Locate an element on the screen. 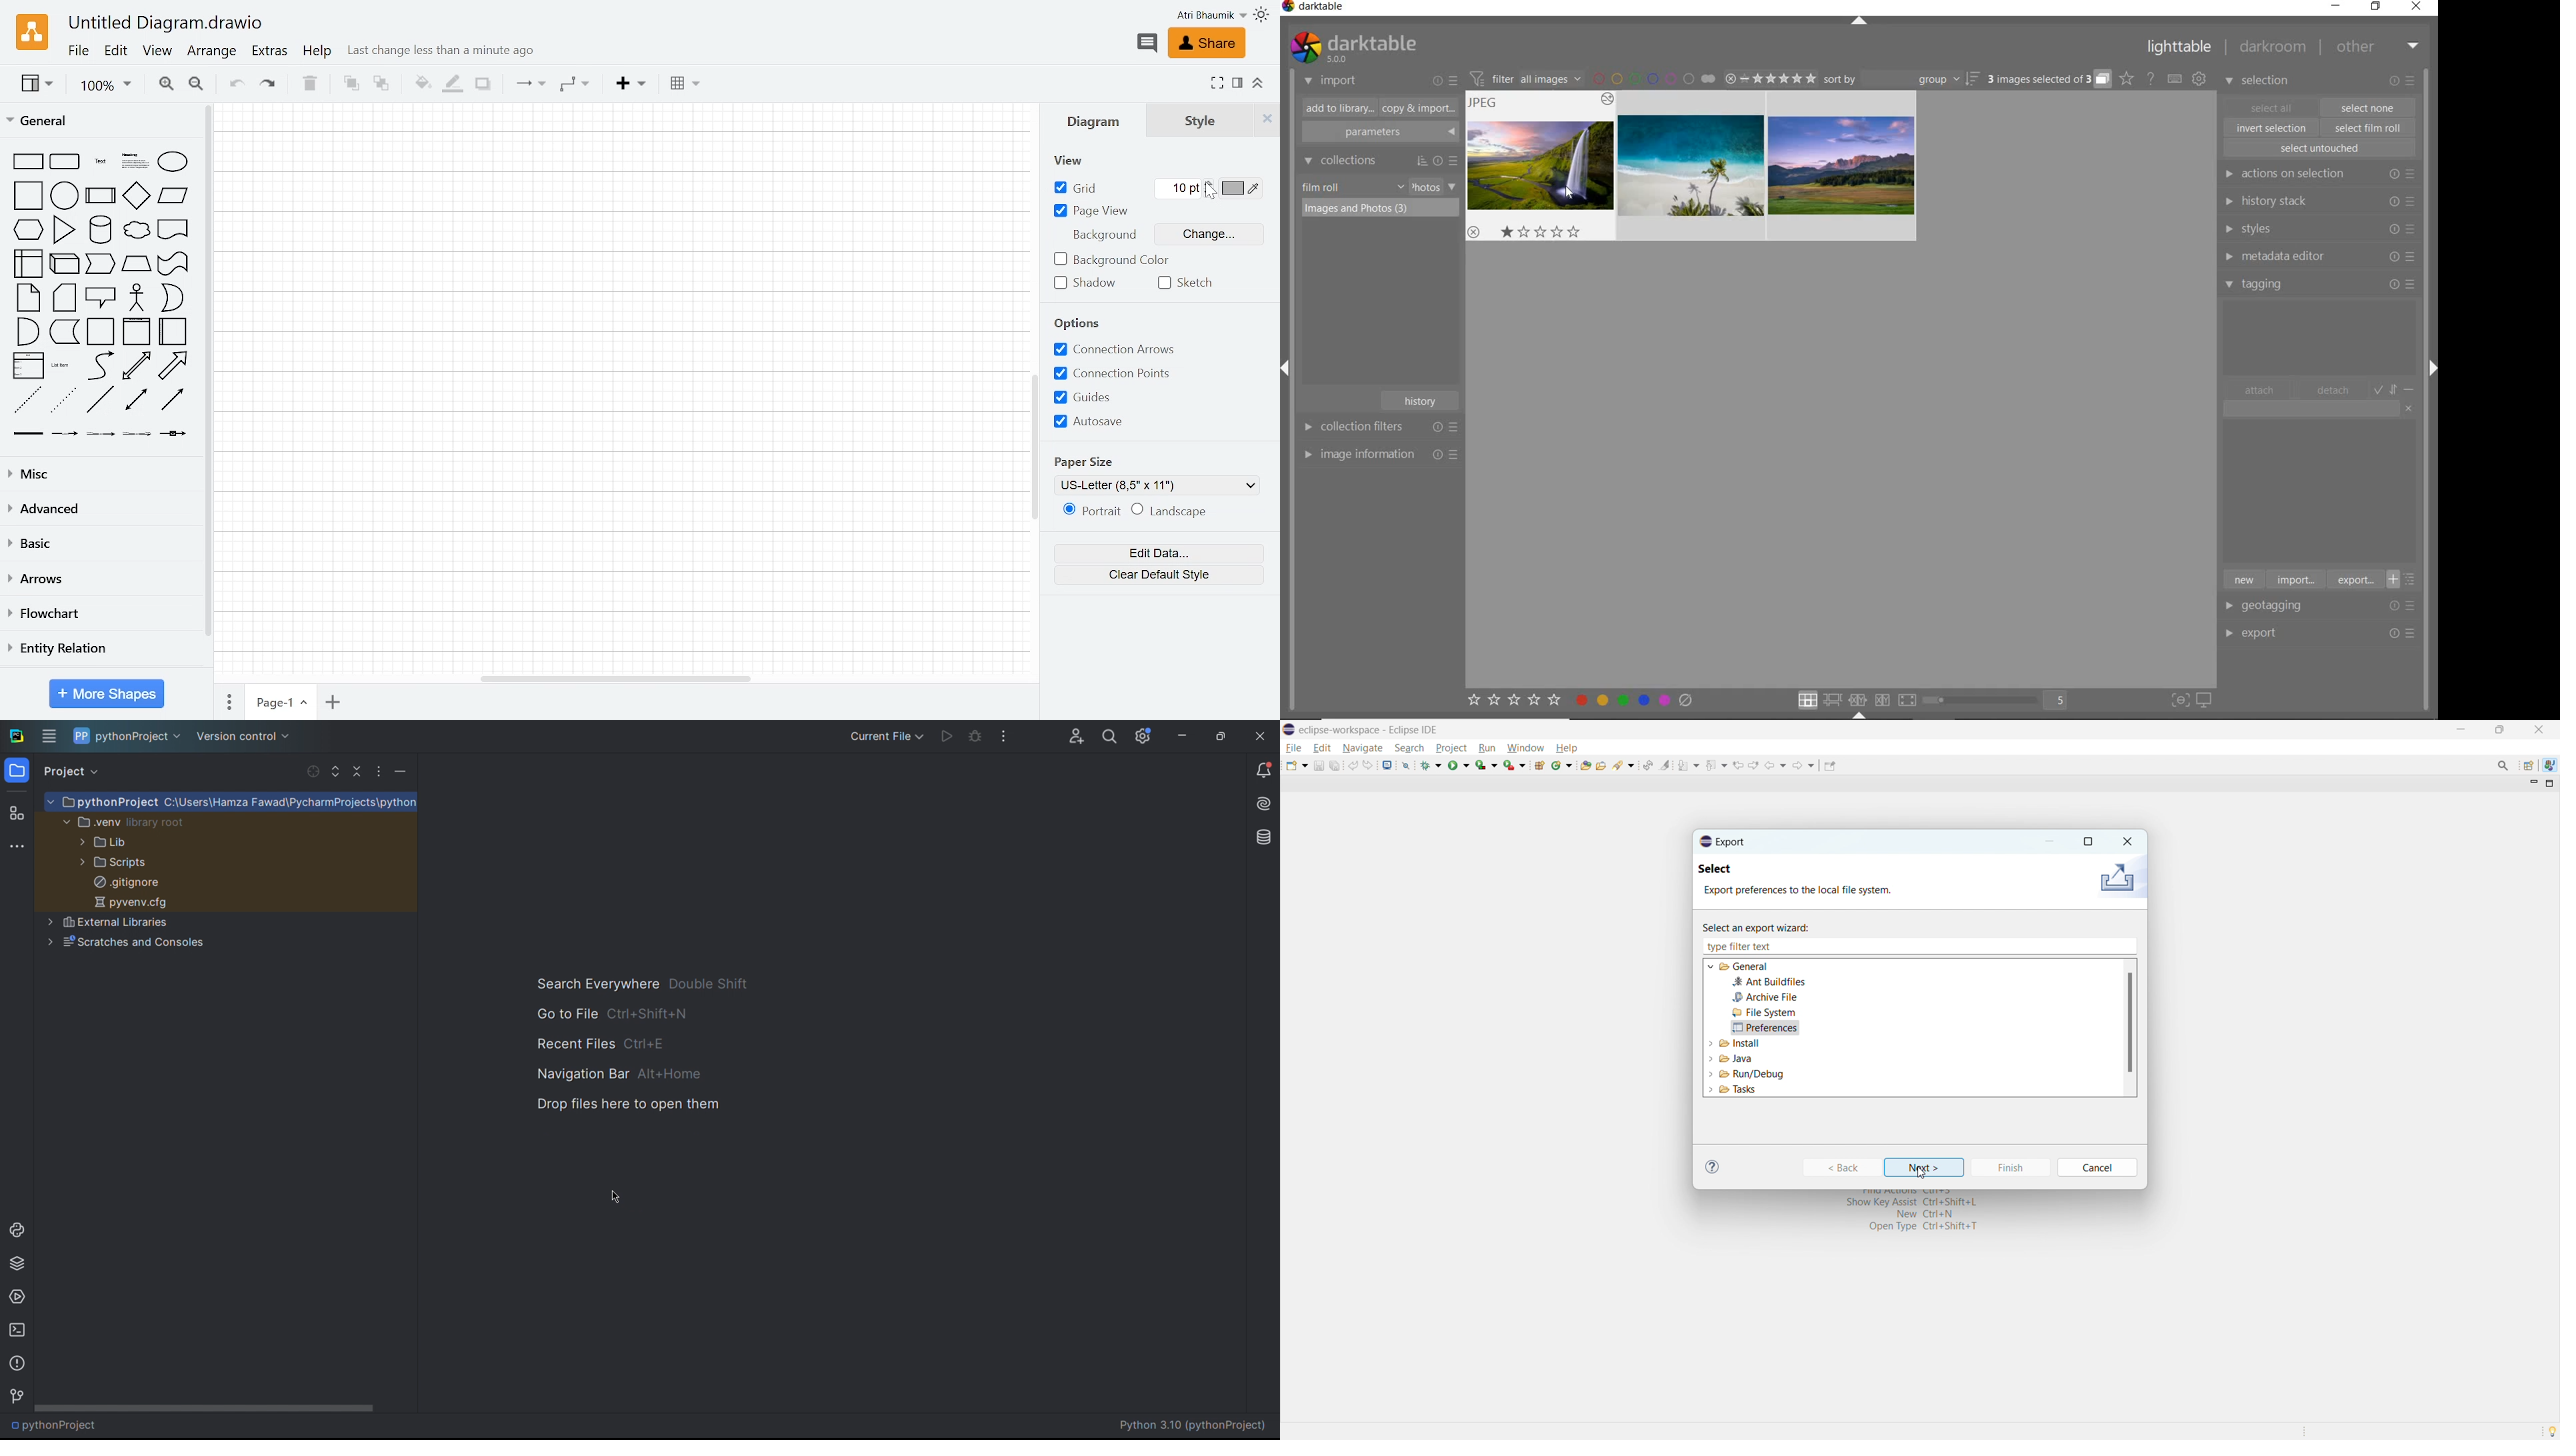  detach is located at coordinates (2334, 390).